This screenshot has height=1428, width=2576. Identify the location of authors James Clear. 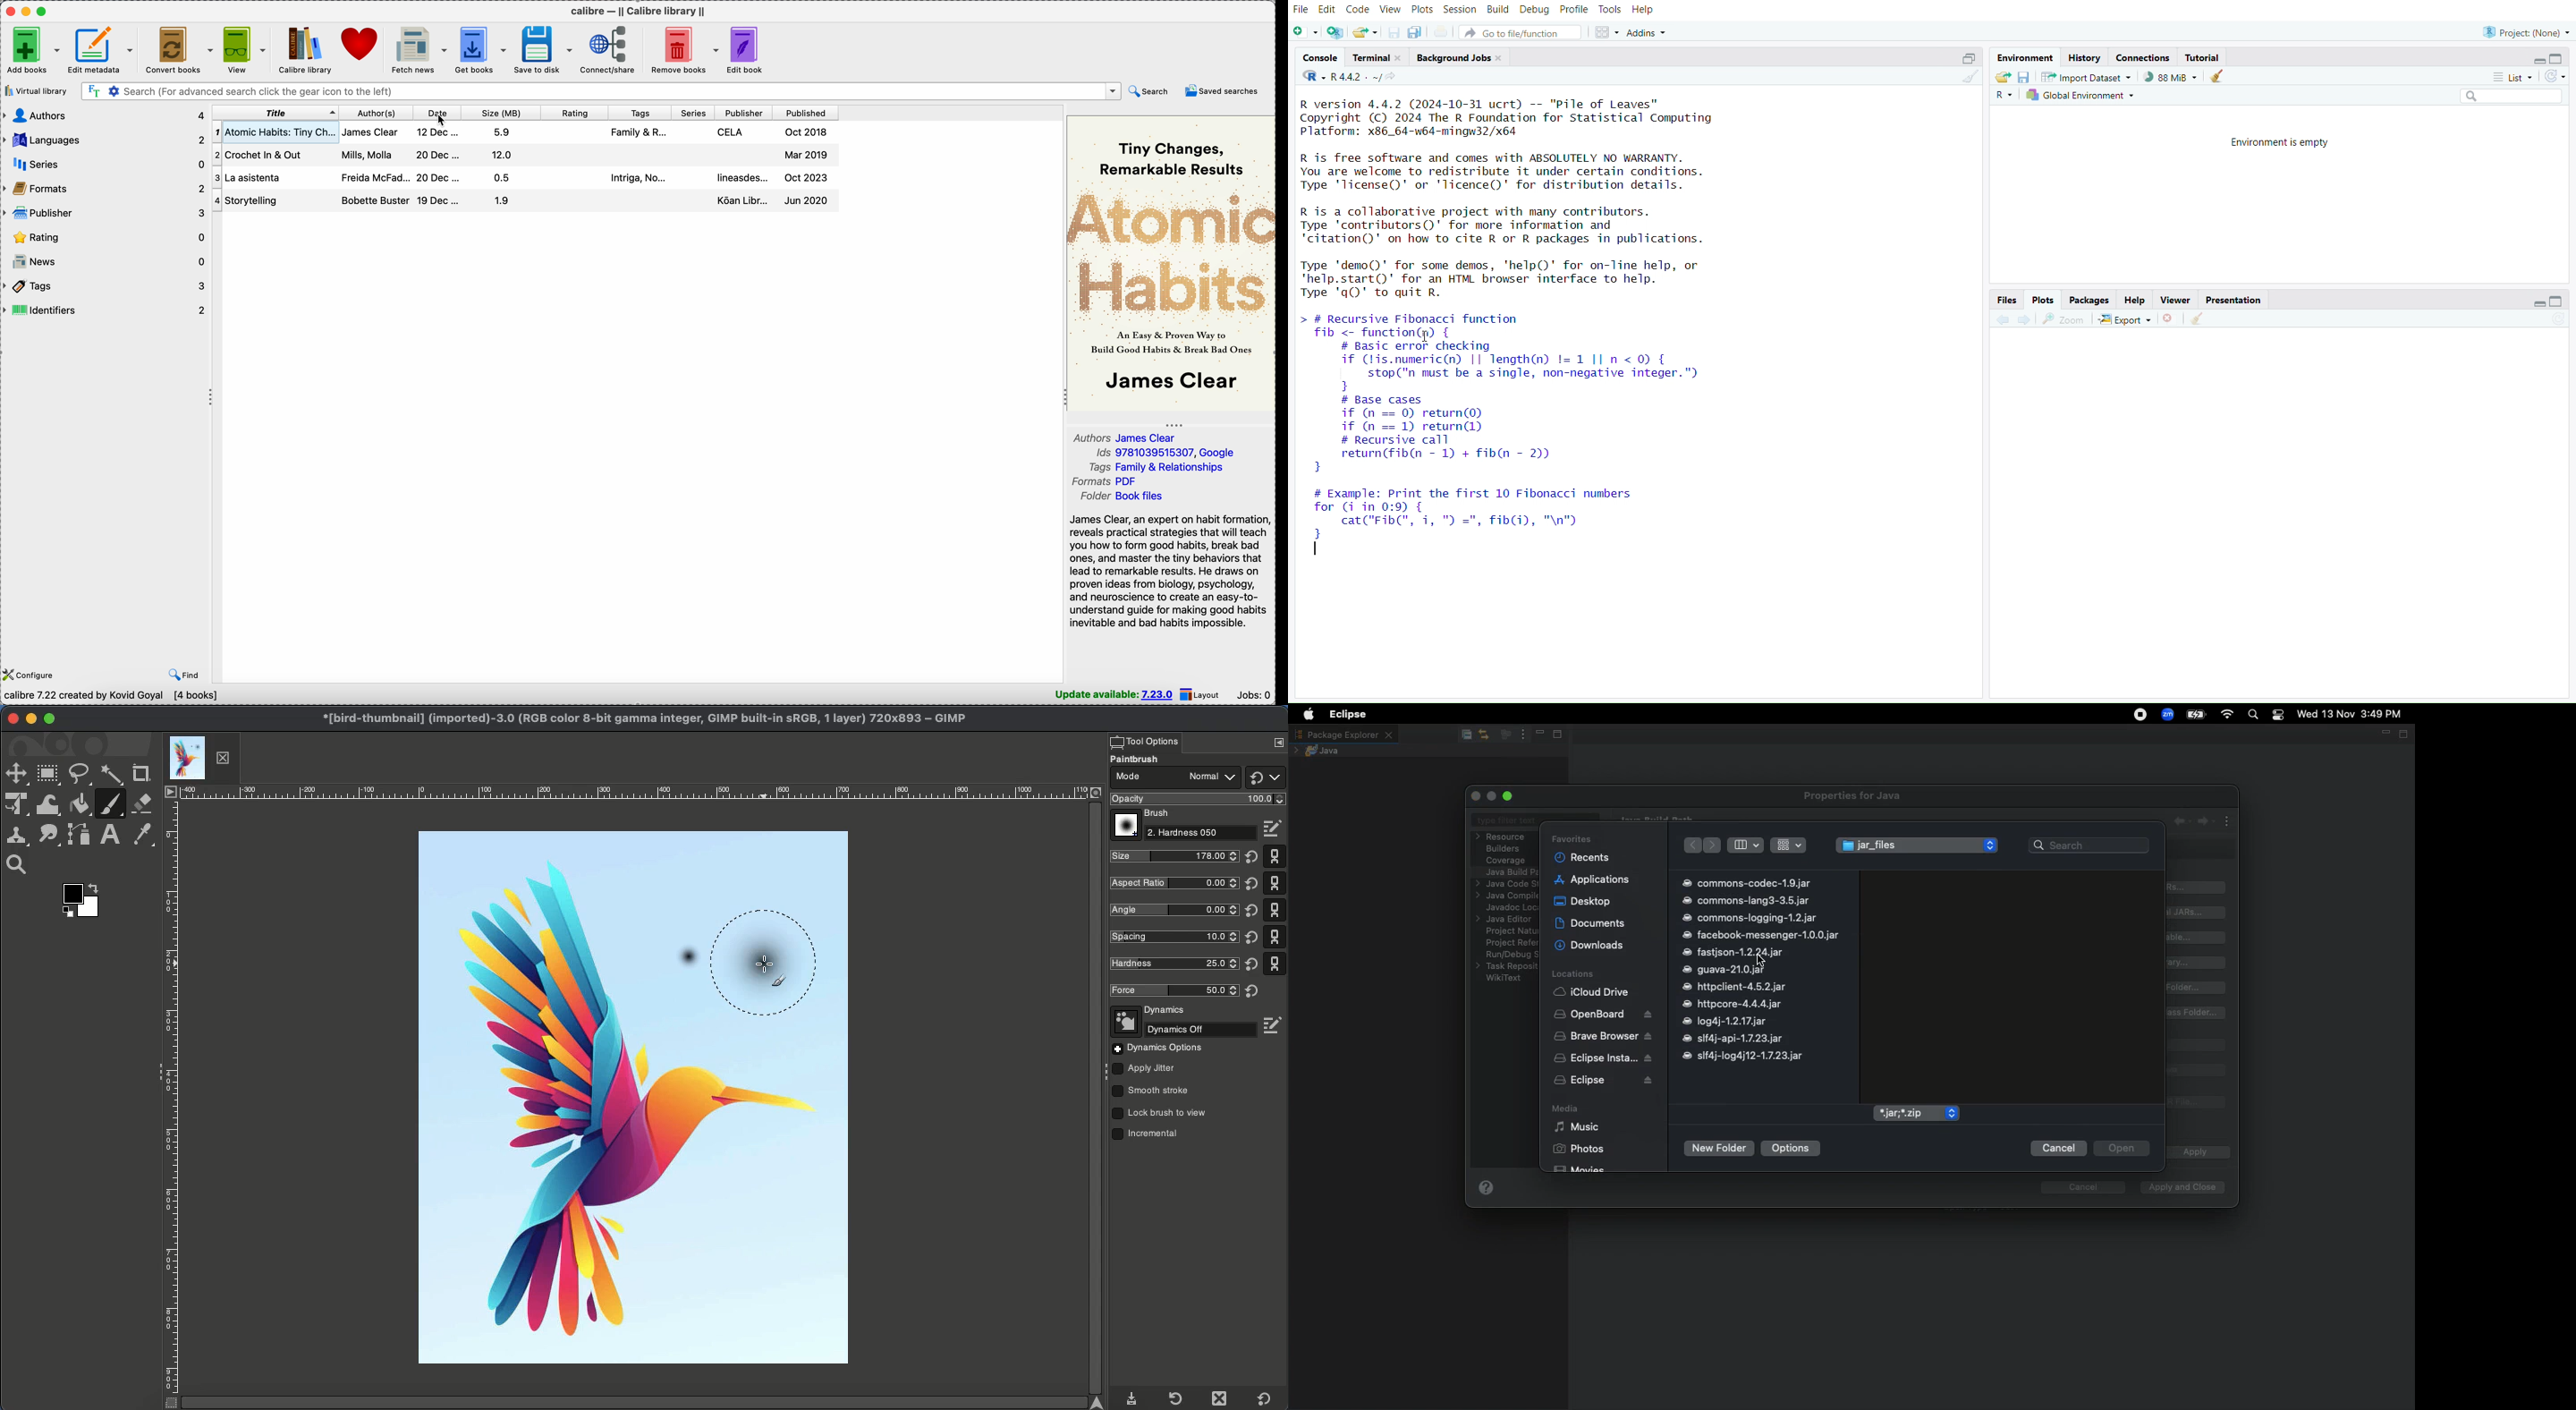
(1127, 436).